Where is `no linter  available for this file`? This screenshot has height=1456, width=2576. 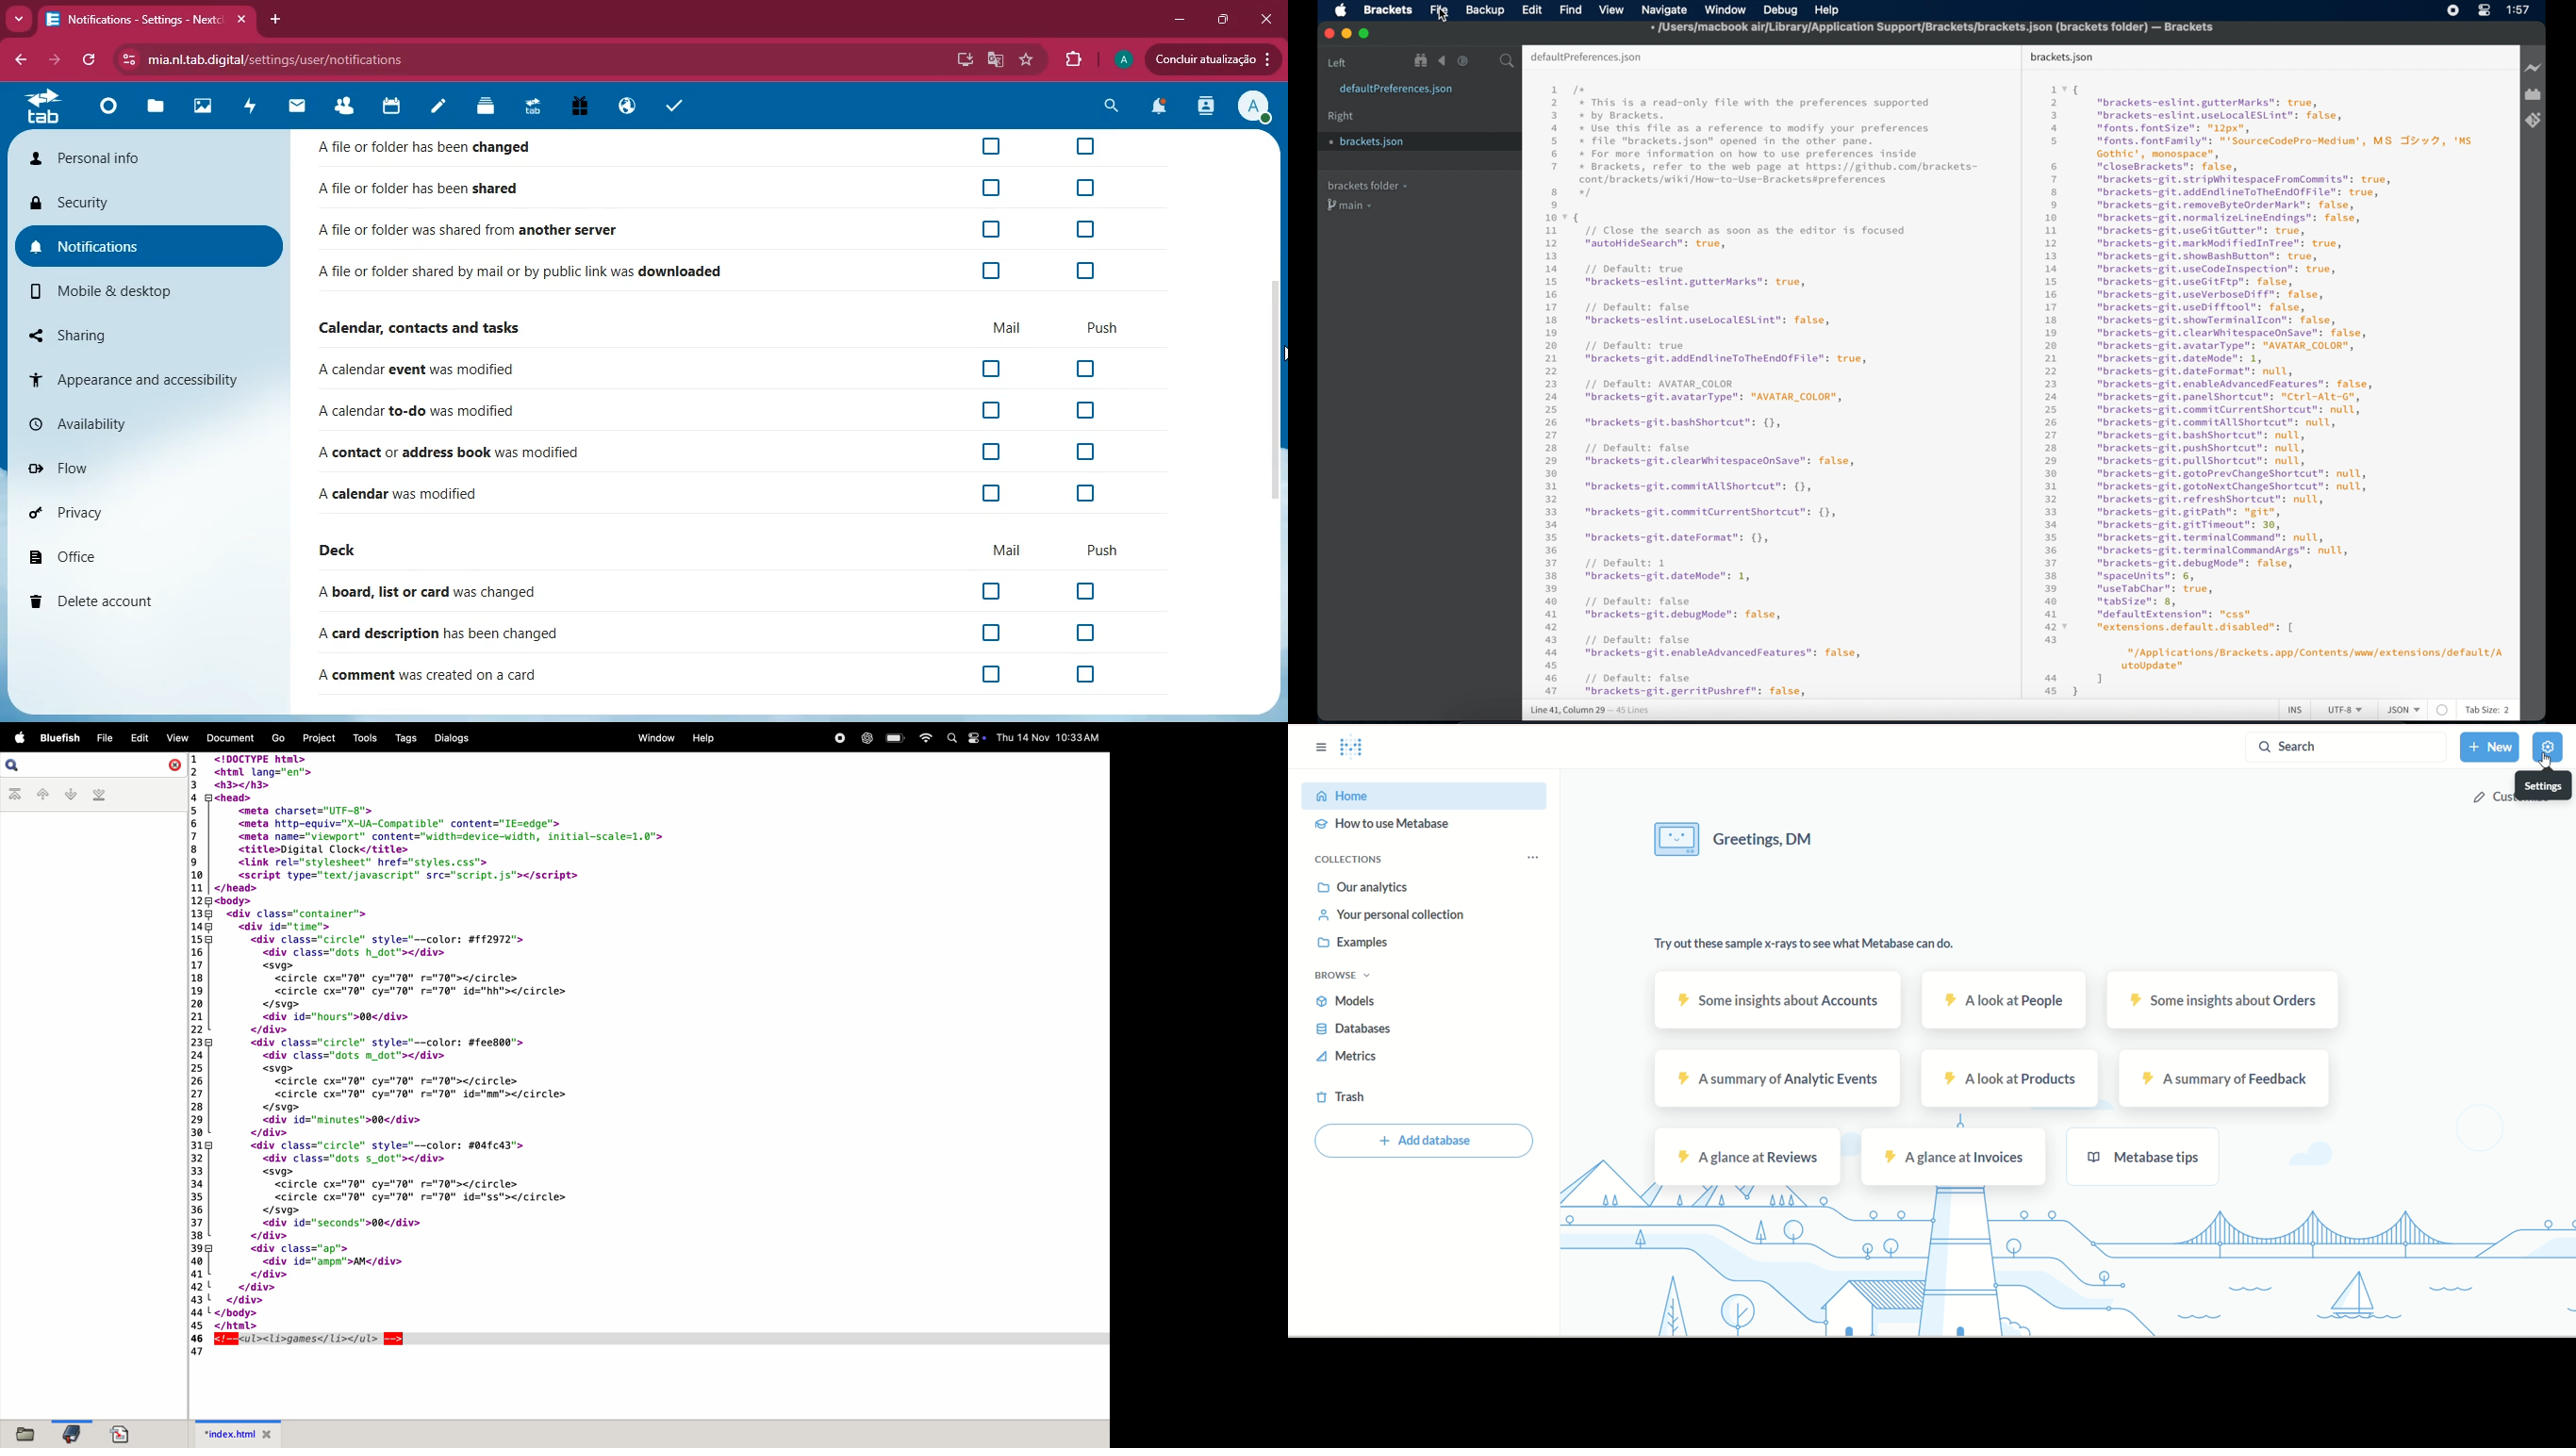 no linter  available for this file is located at coordinates (2442, 711).